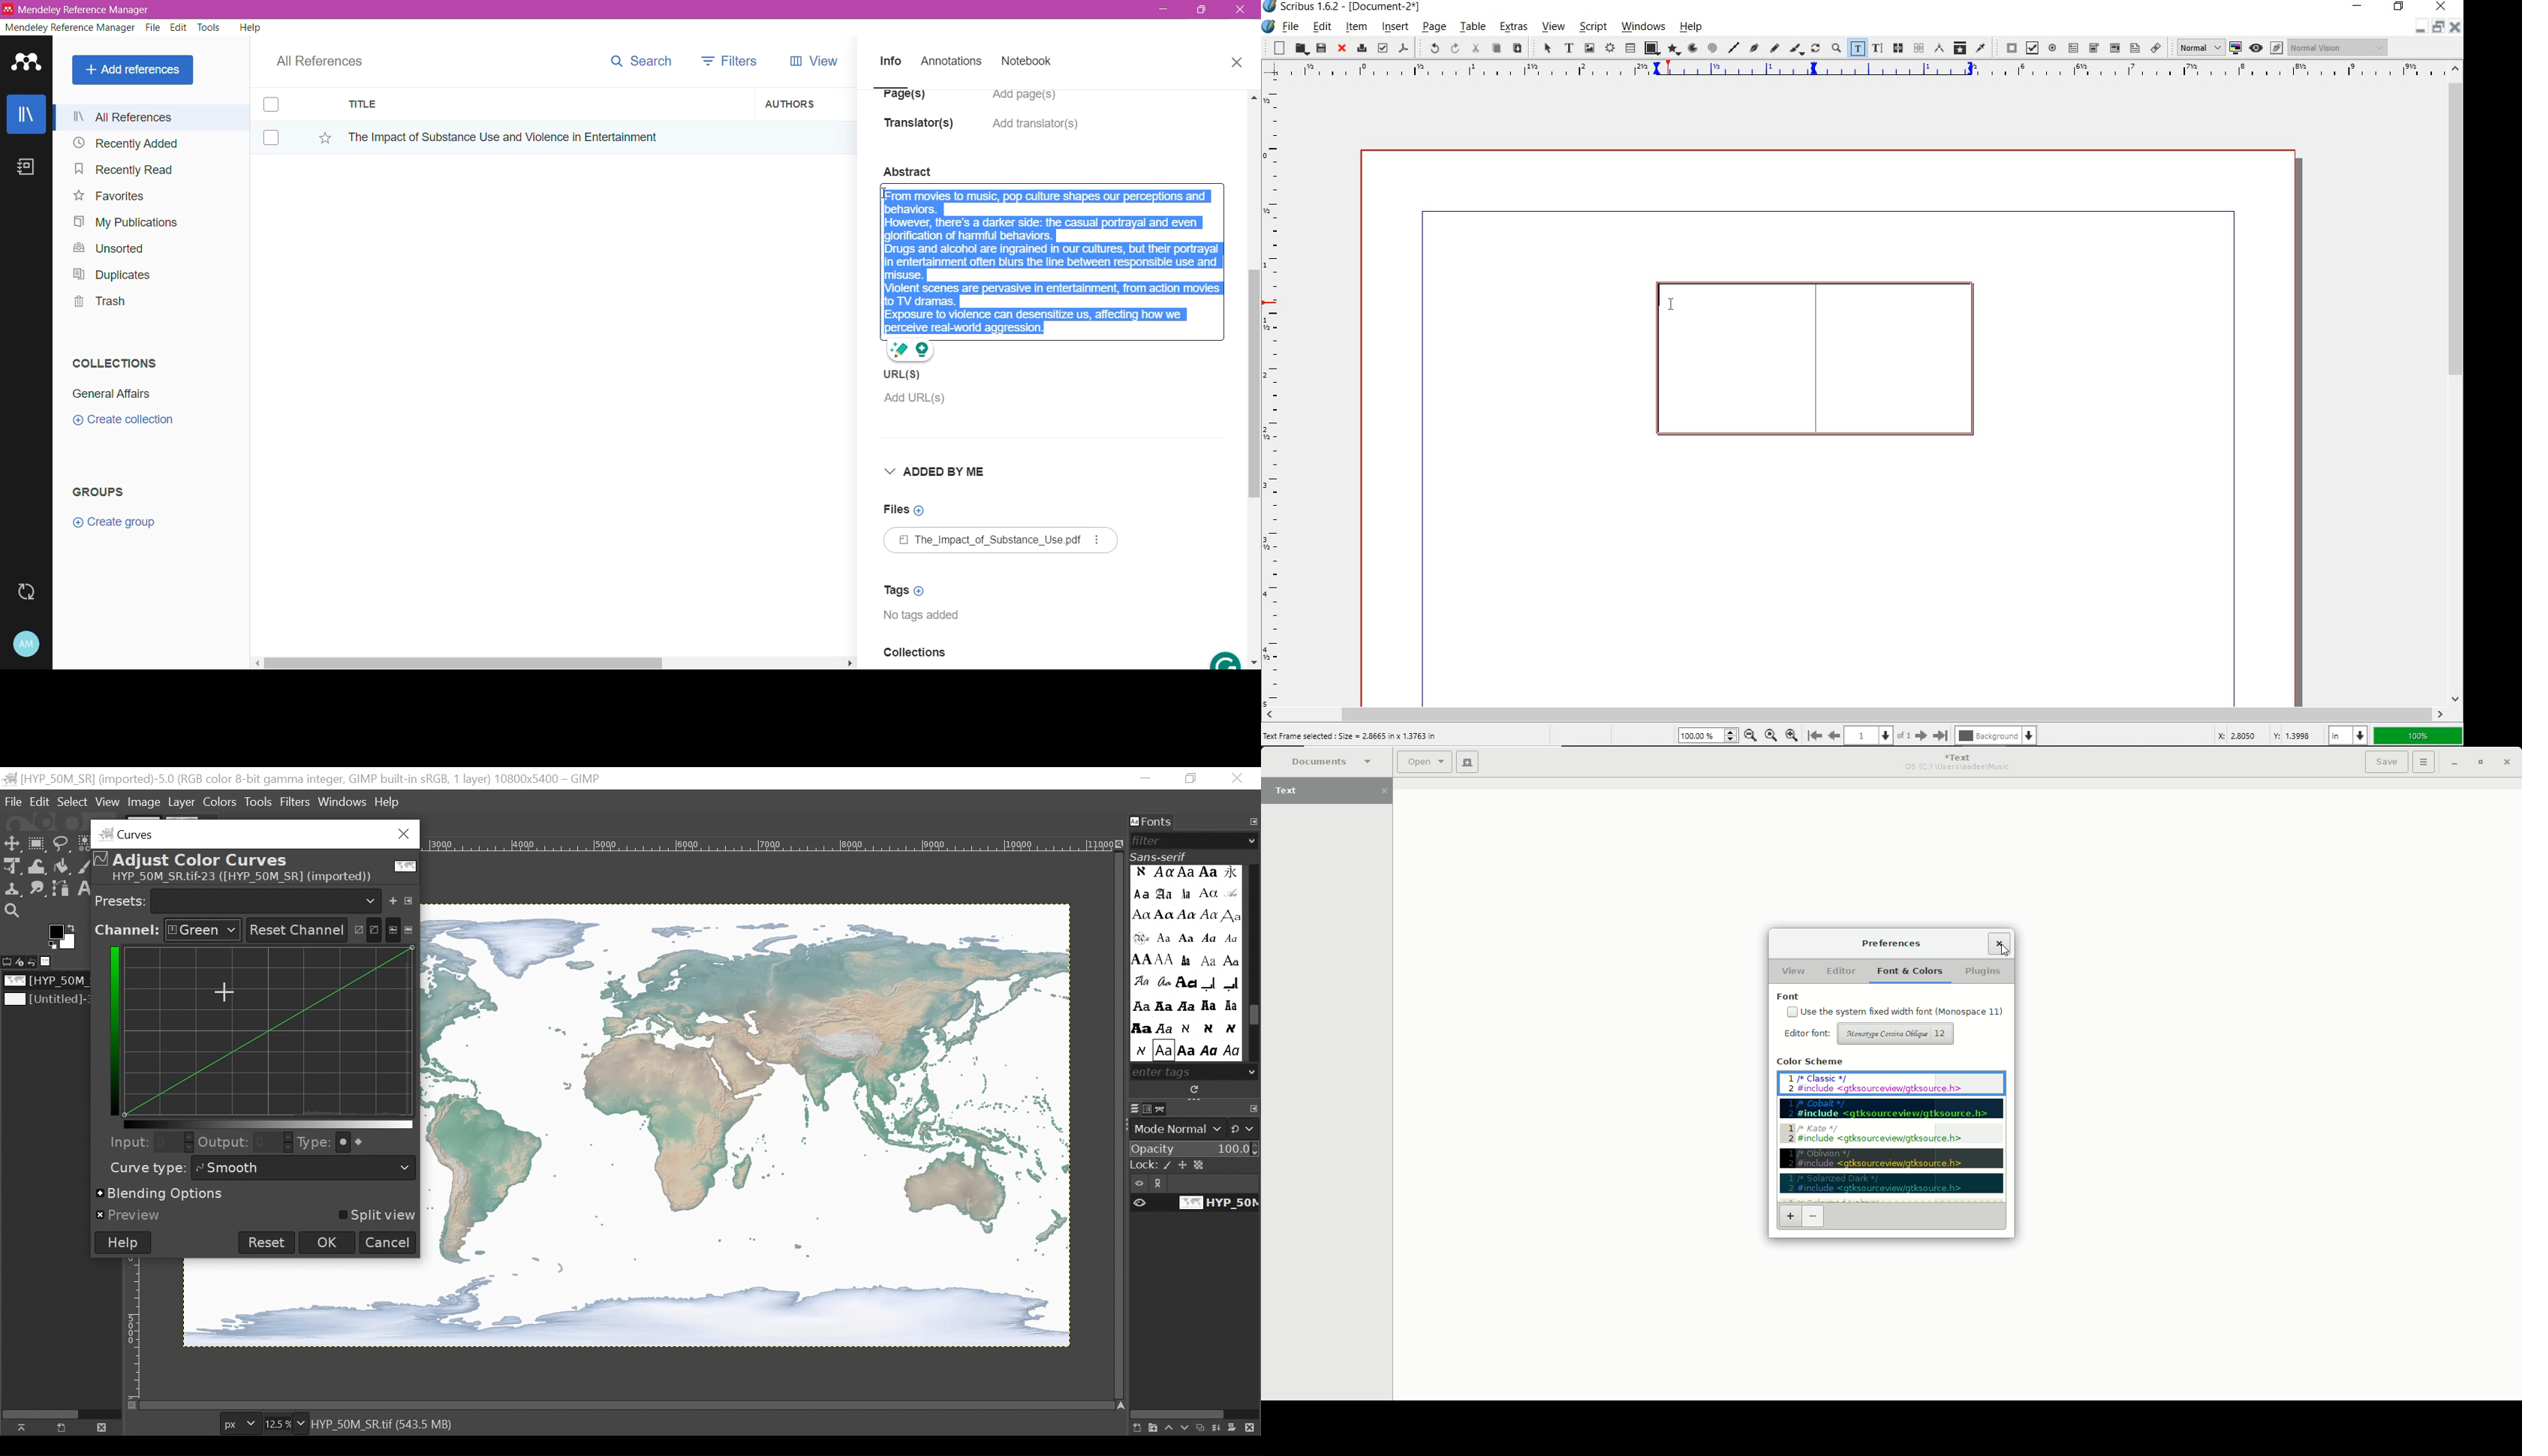 This screenshot has height=1456, width=2548. I want to click on go back, so click(1835, 735).